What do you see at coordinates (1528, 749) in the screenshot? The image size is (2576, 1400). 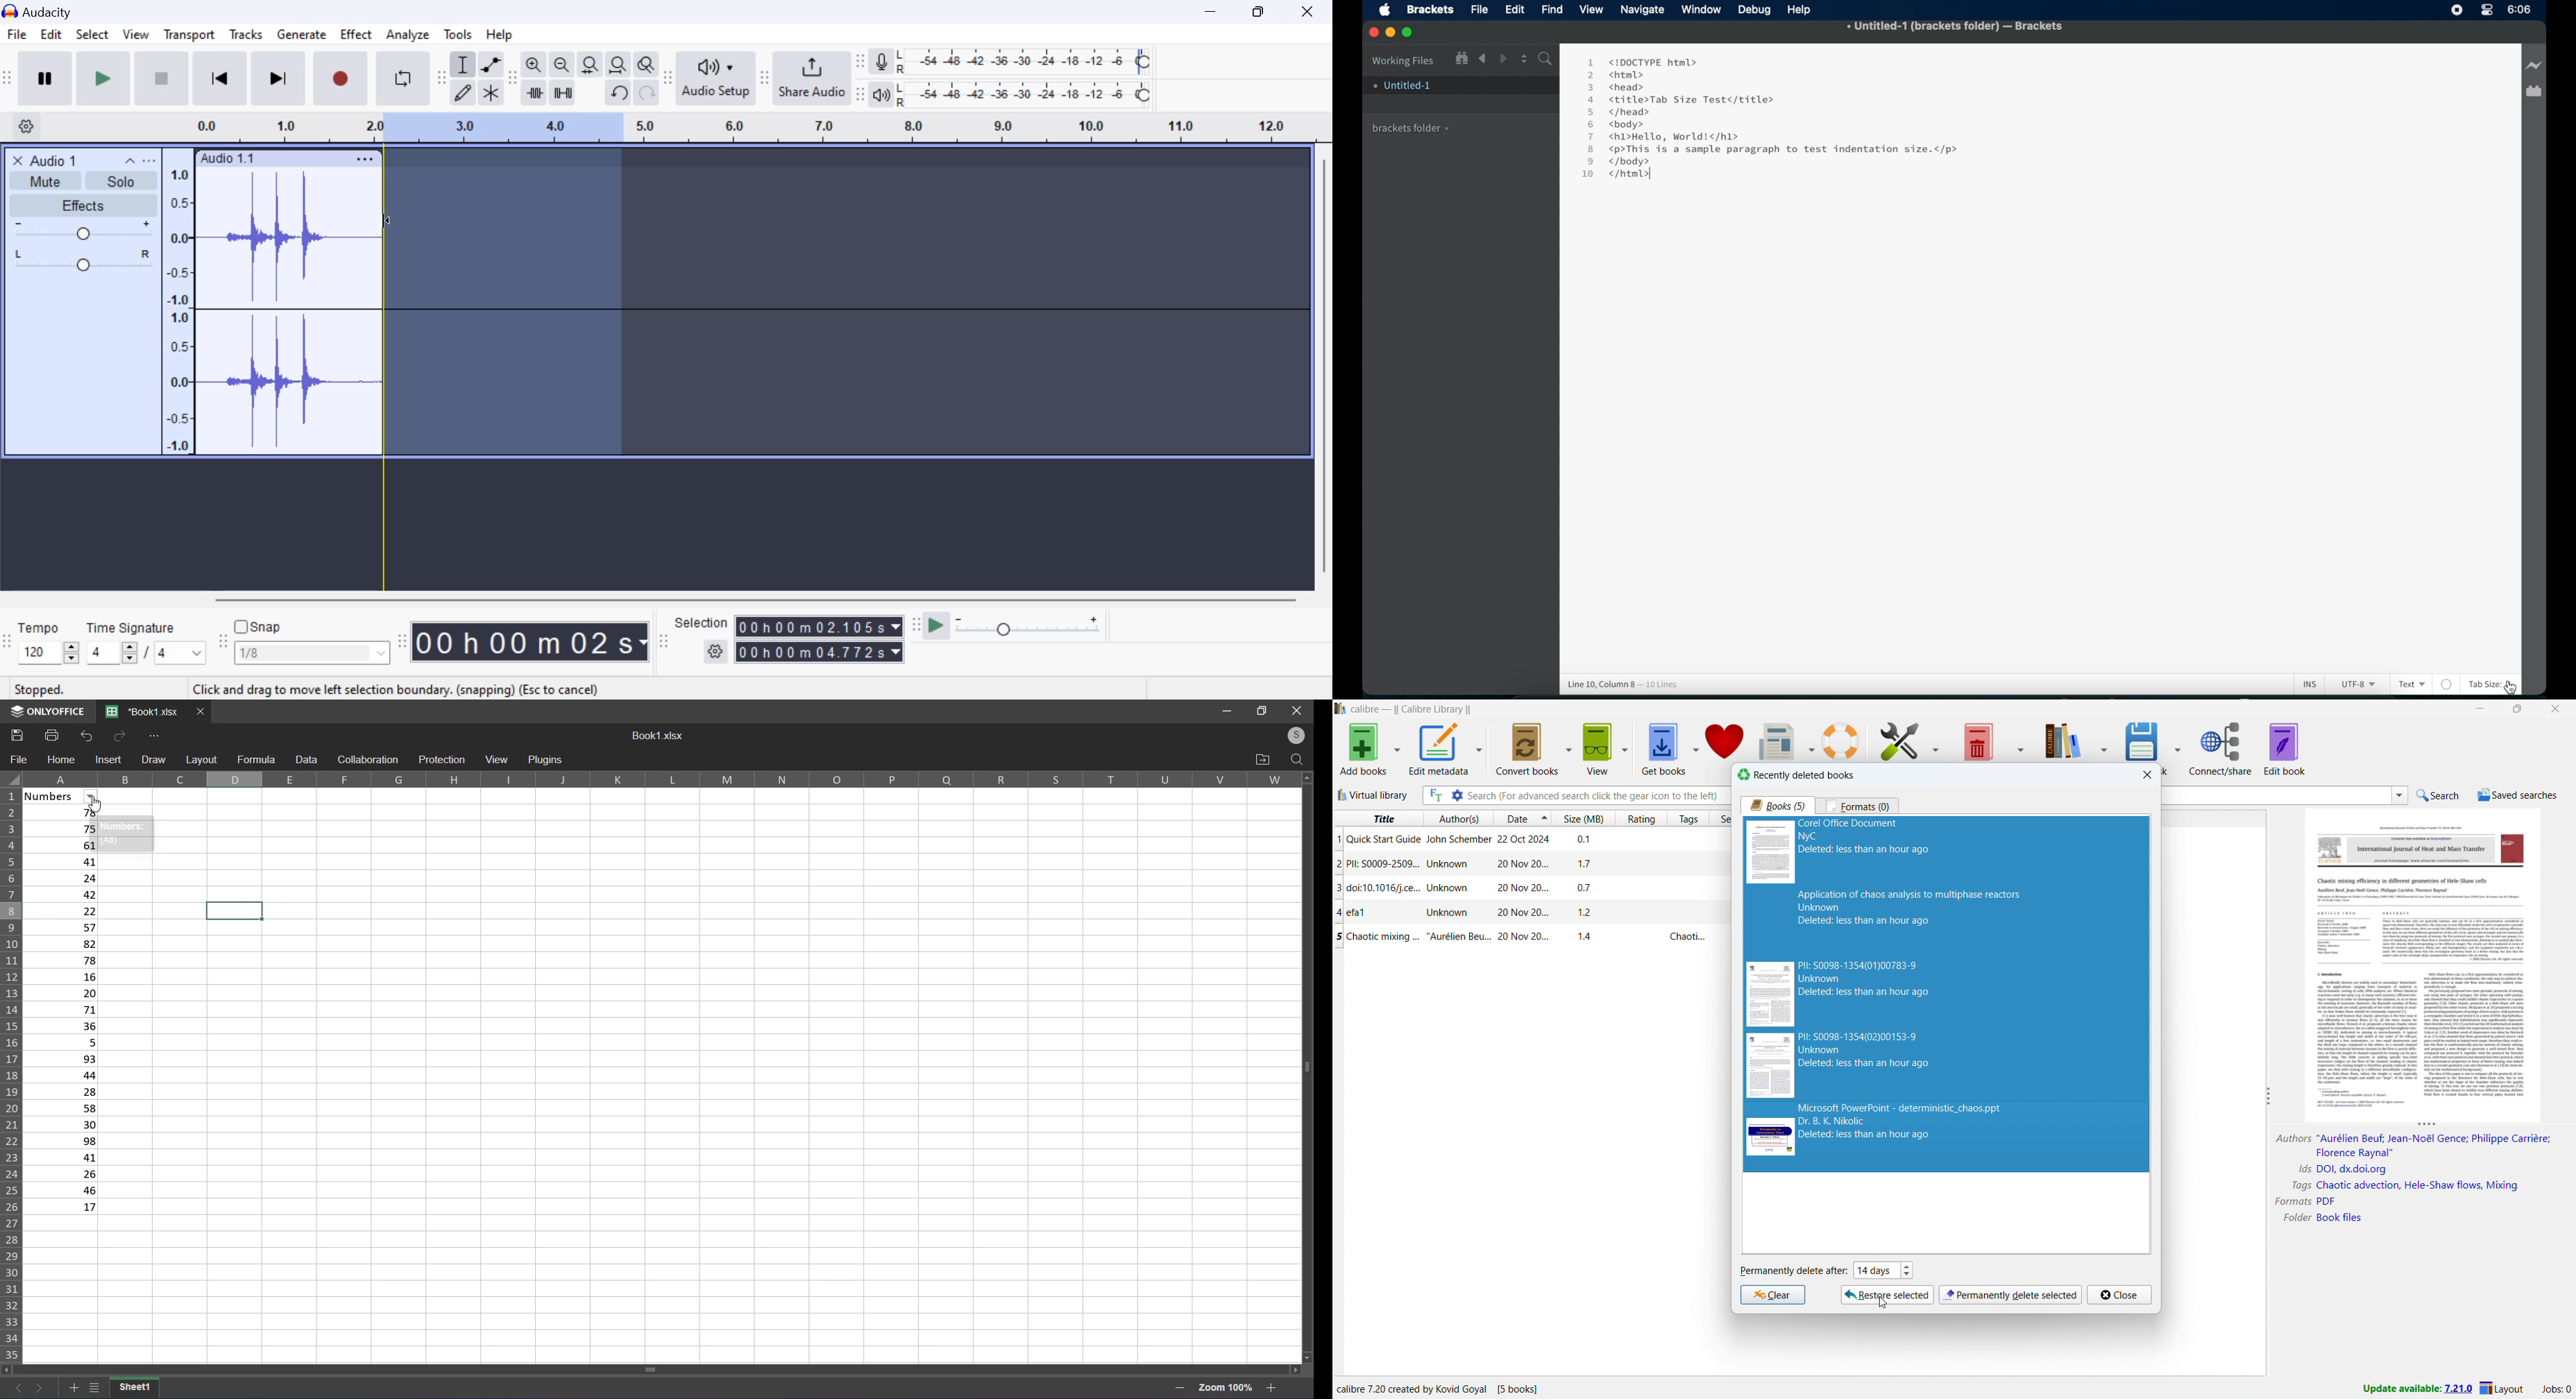 I see `convert books` at bounding box center [1528, 749].